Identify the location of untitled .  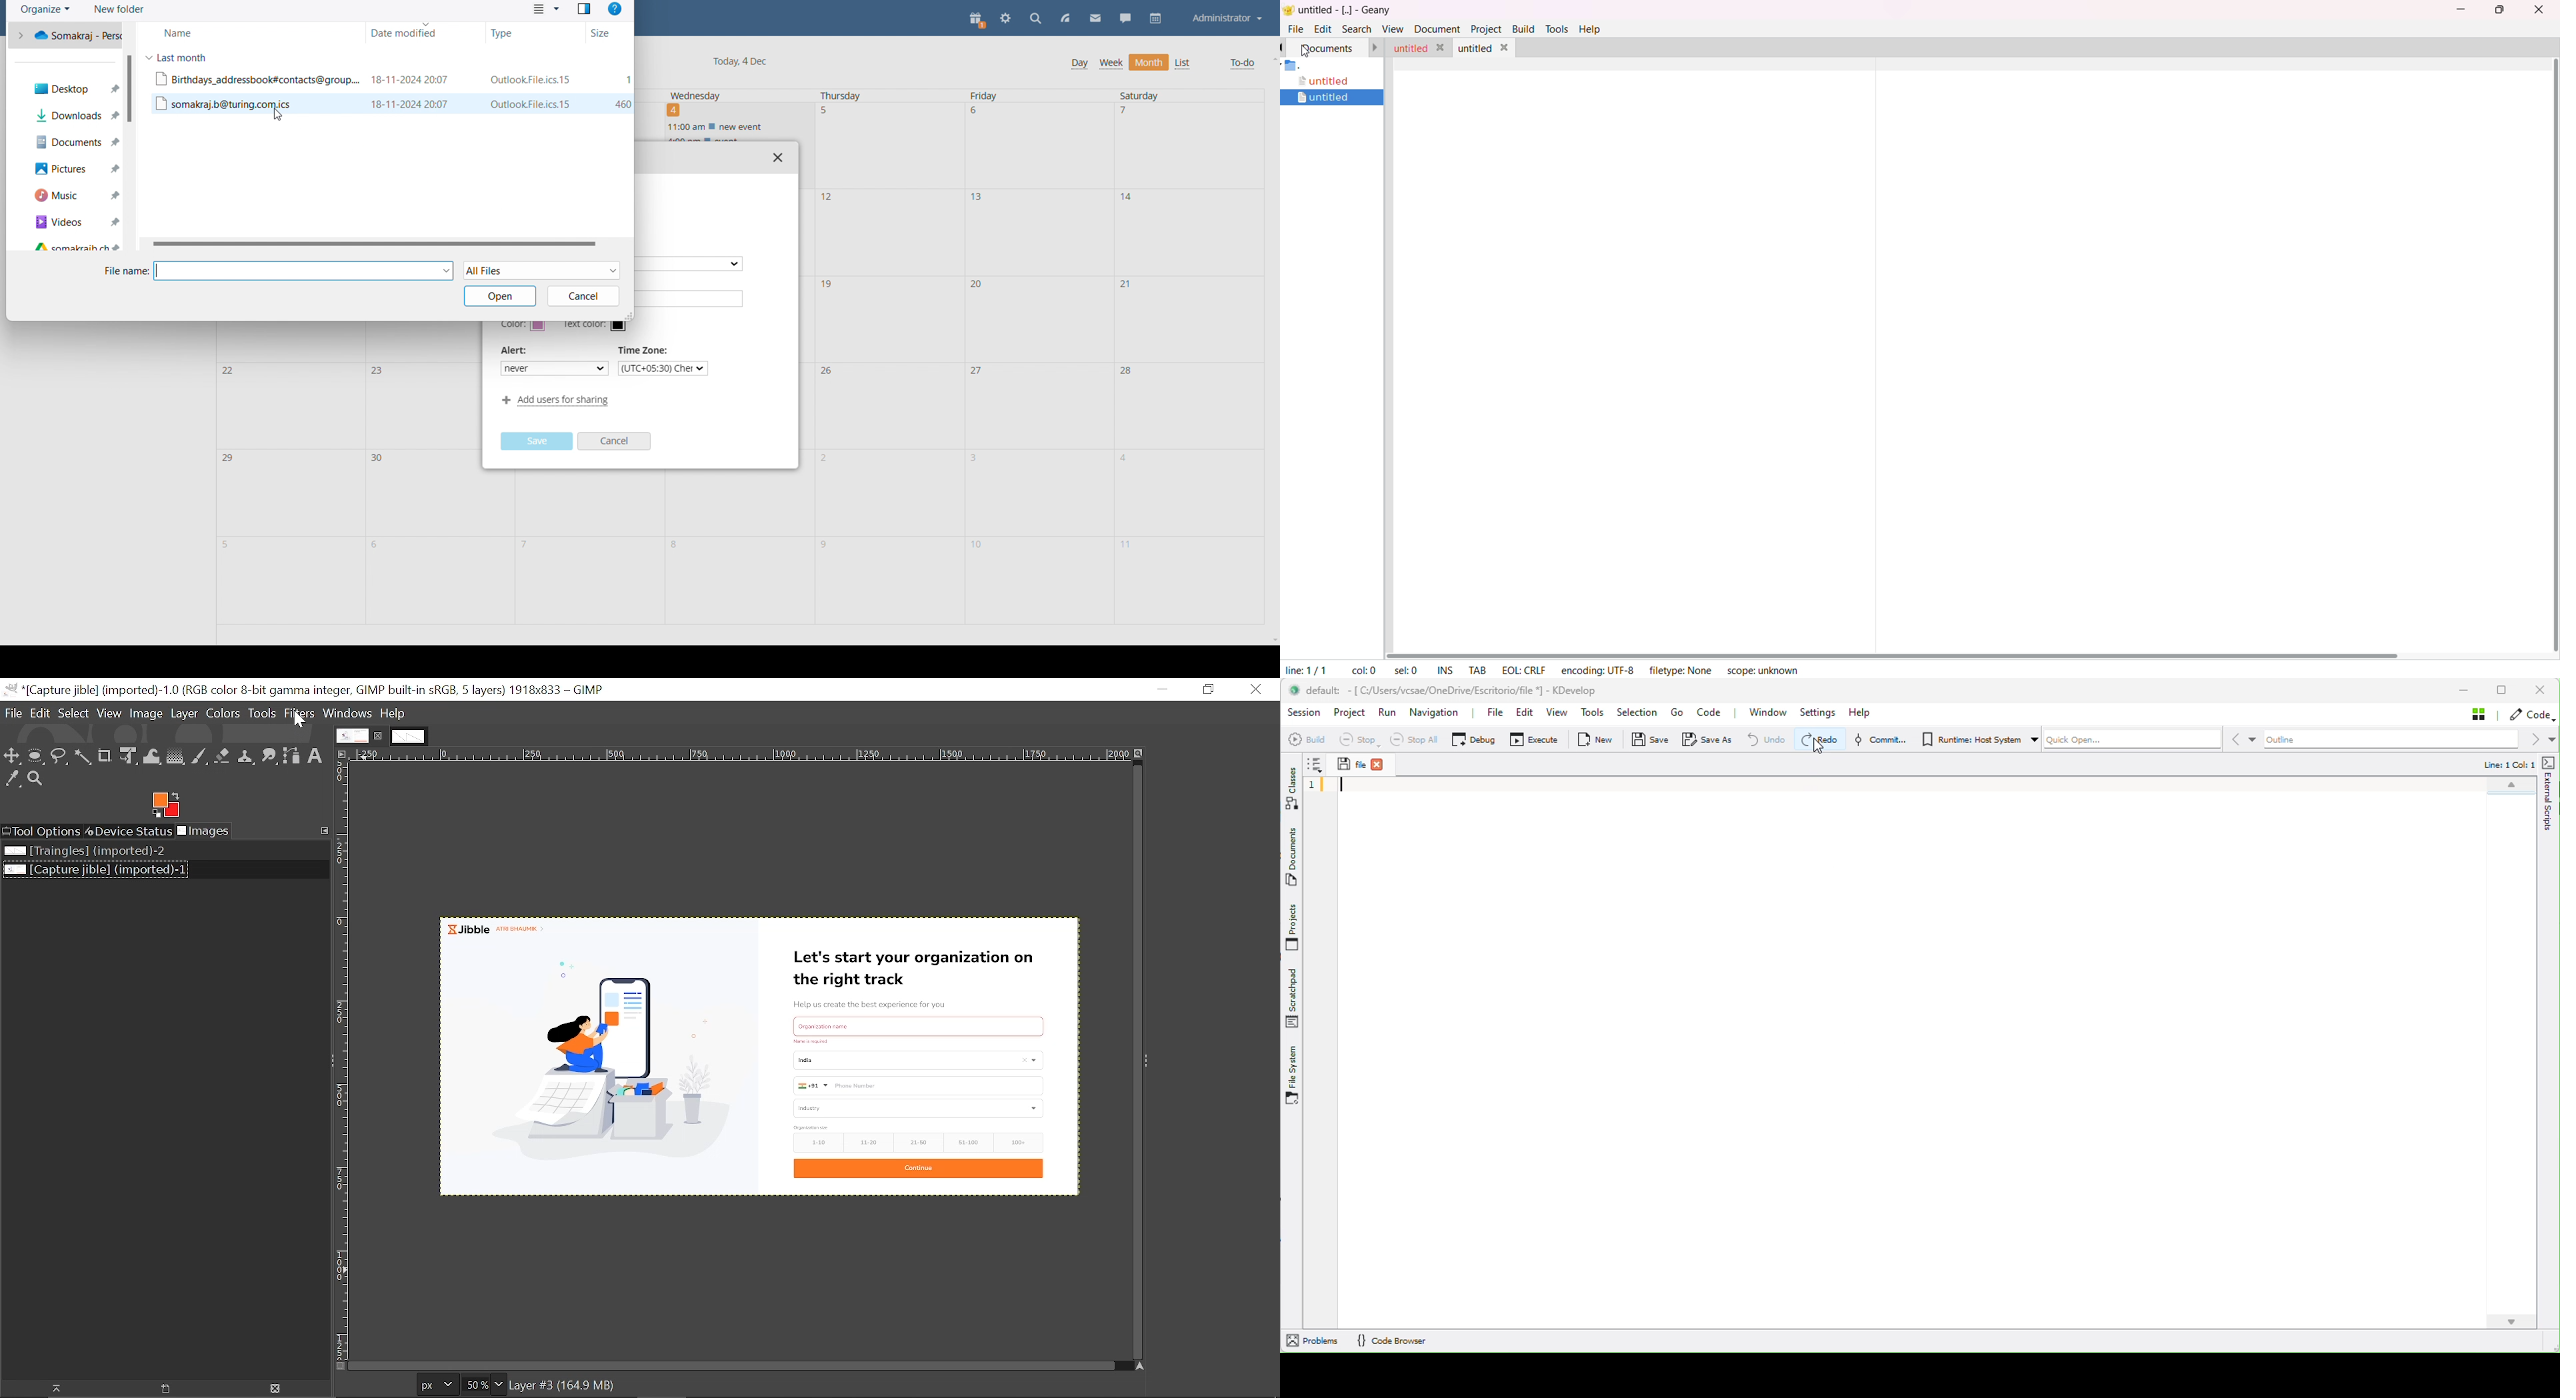
(1325, 81).